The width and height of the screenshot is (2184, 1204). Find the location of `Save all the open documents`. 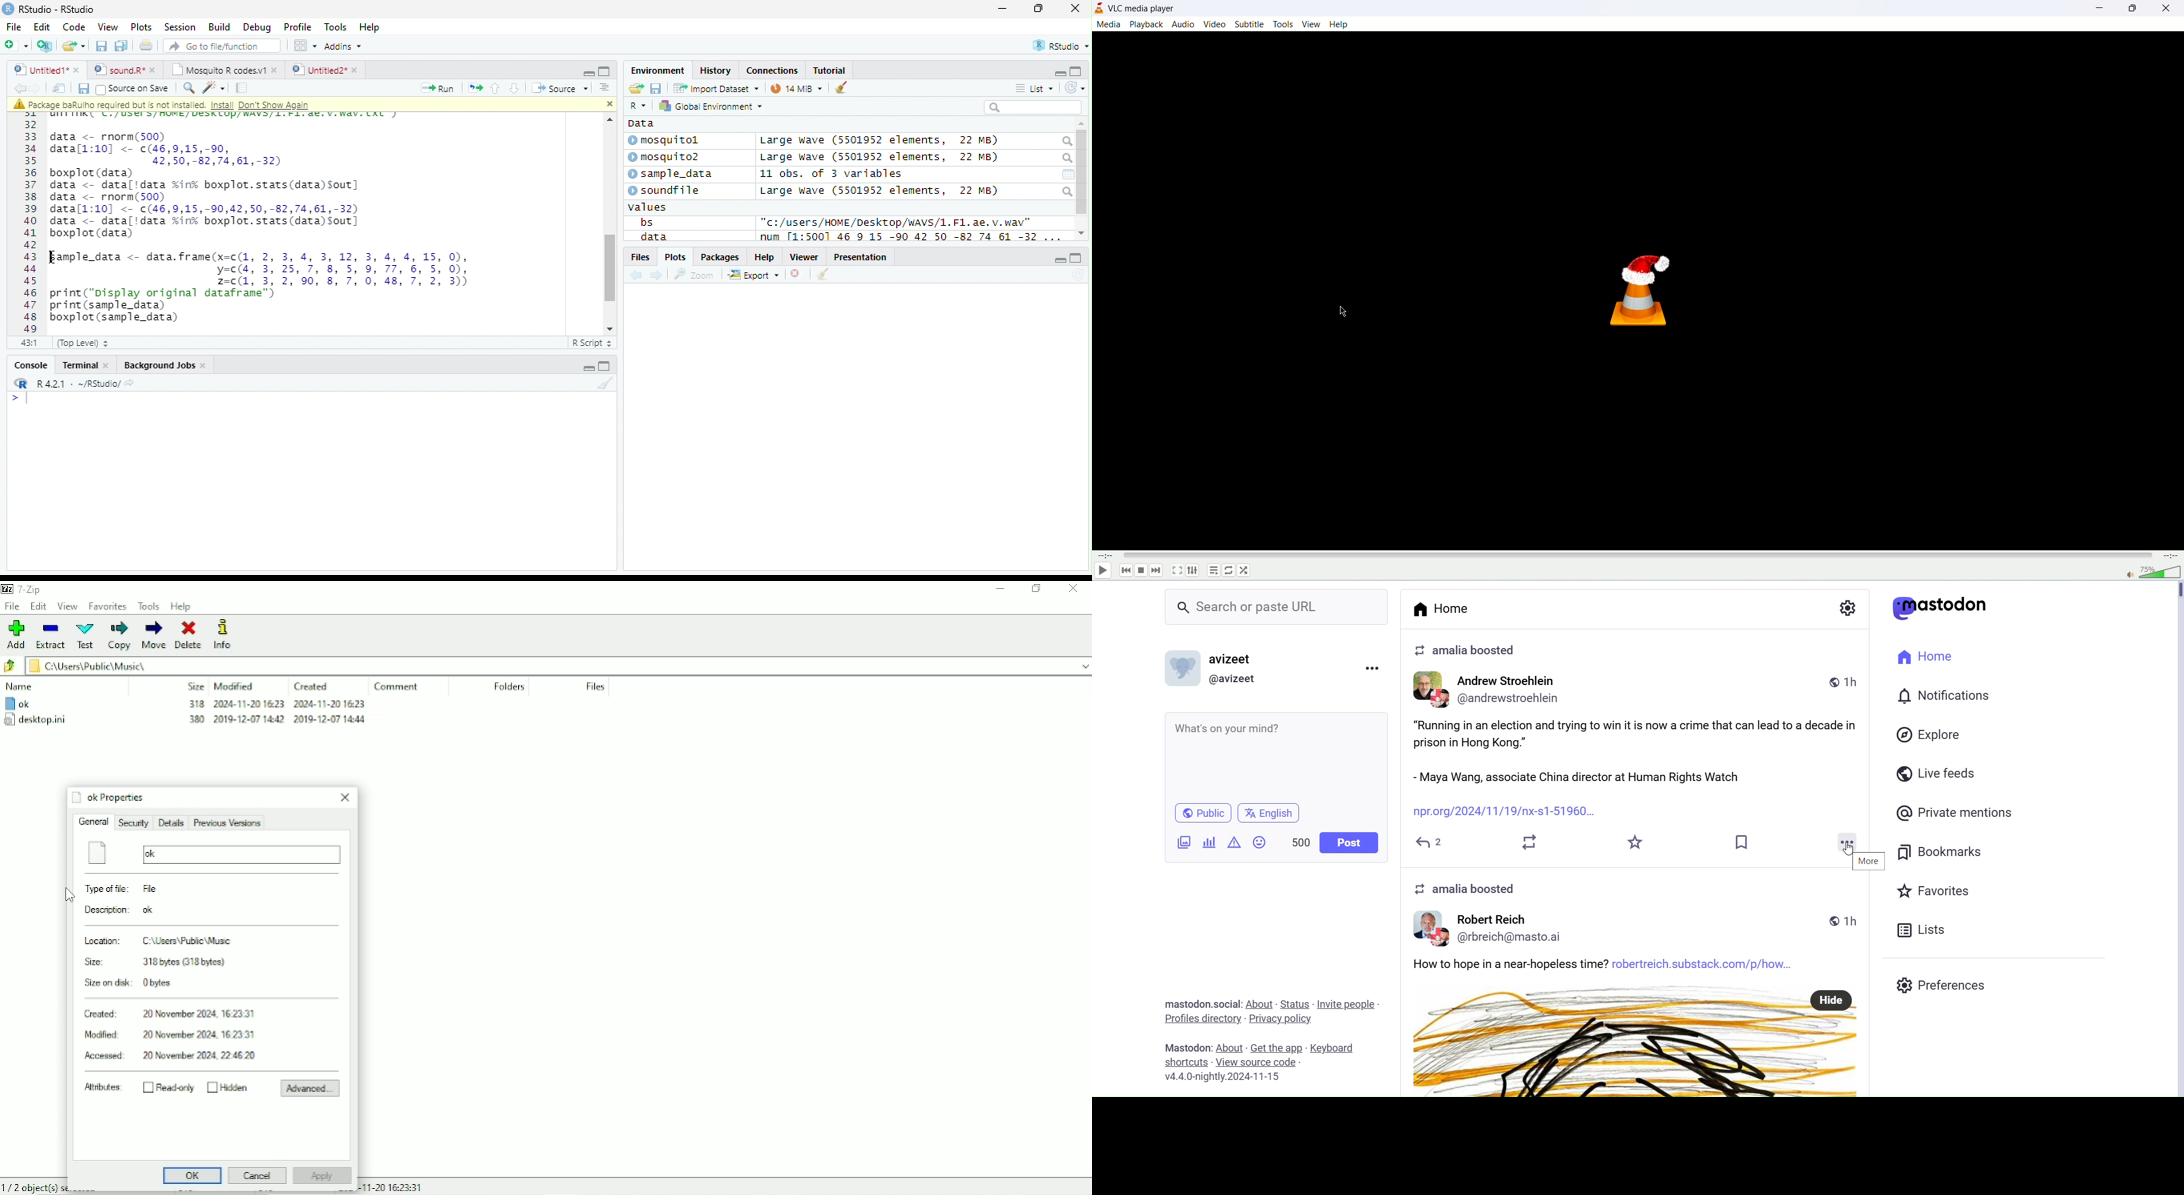

Save all the open documents is located at coordinates (121, 47).